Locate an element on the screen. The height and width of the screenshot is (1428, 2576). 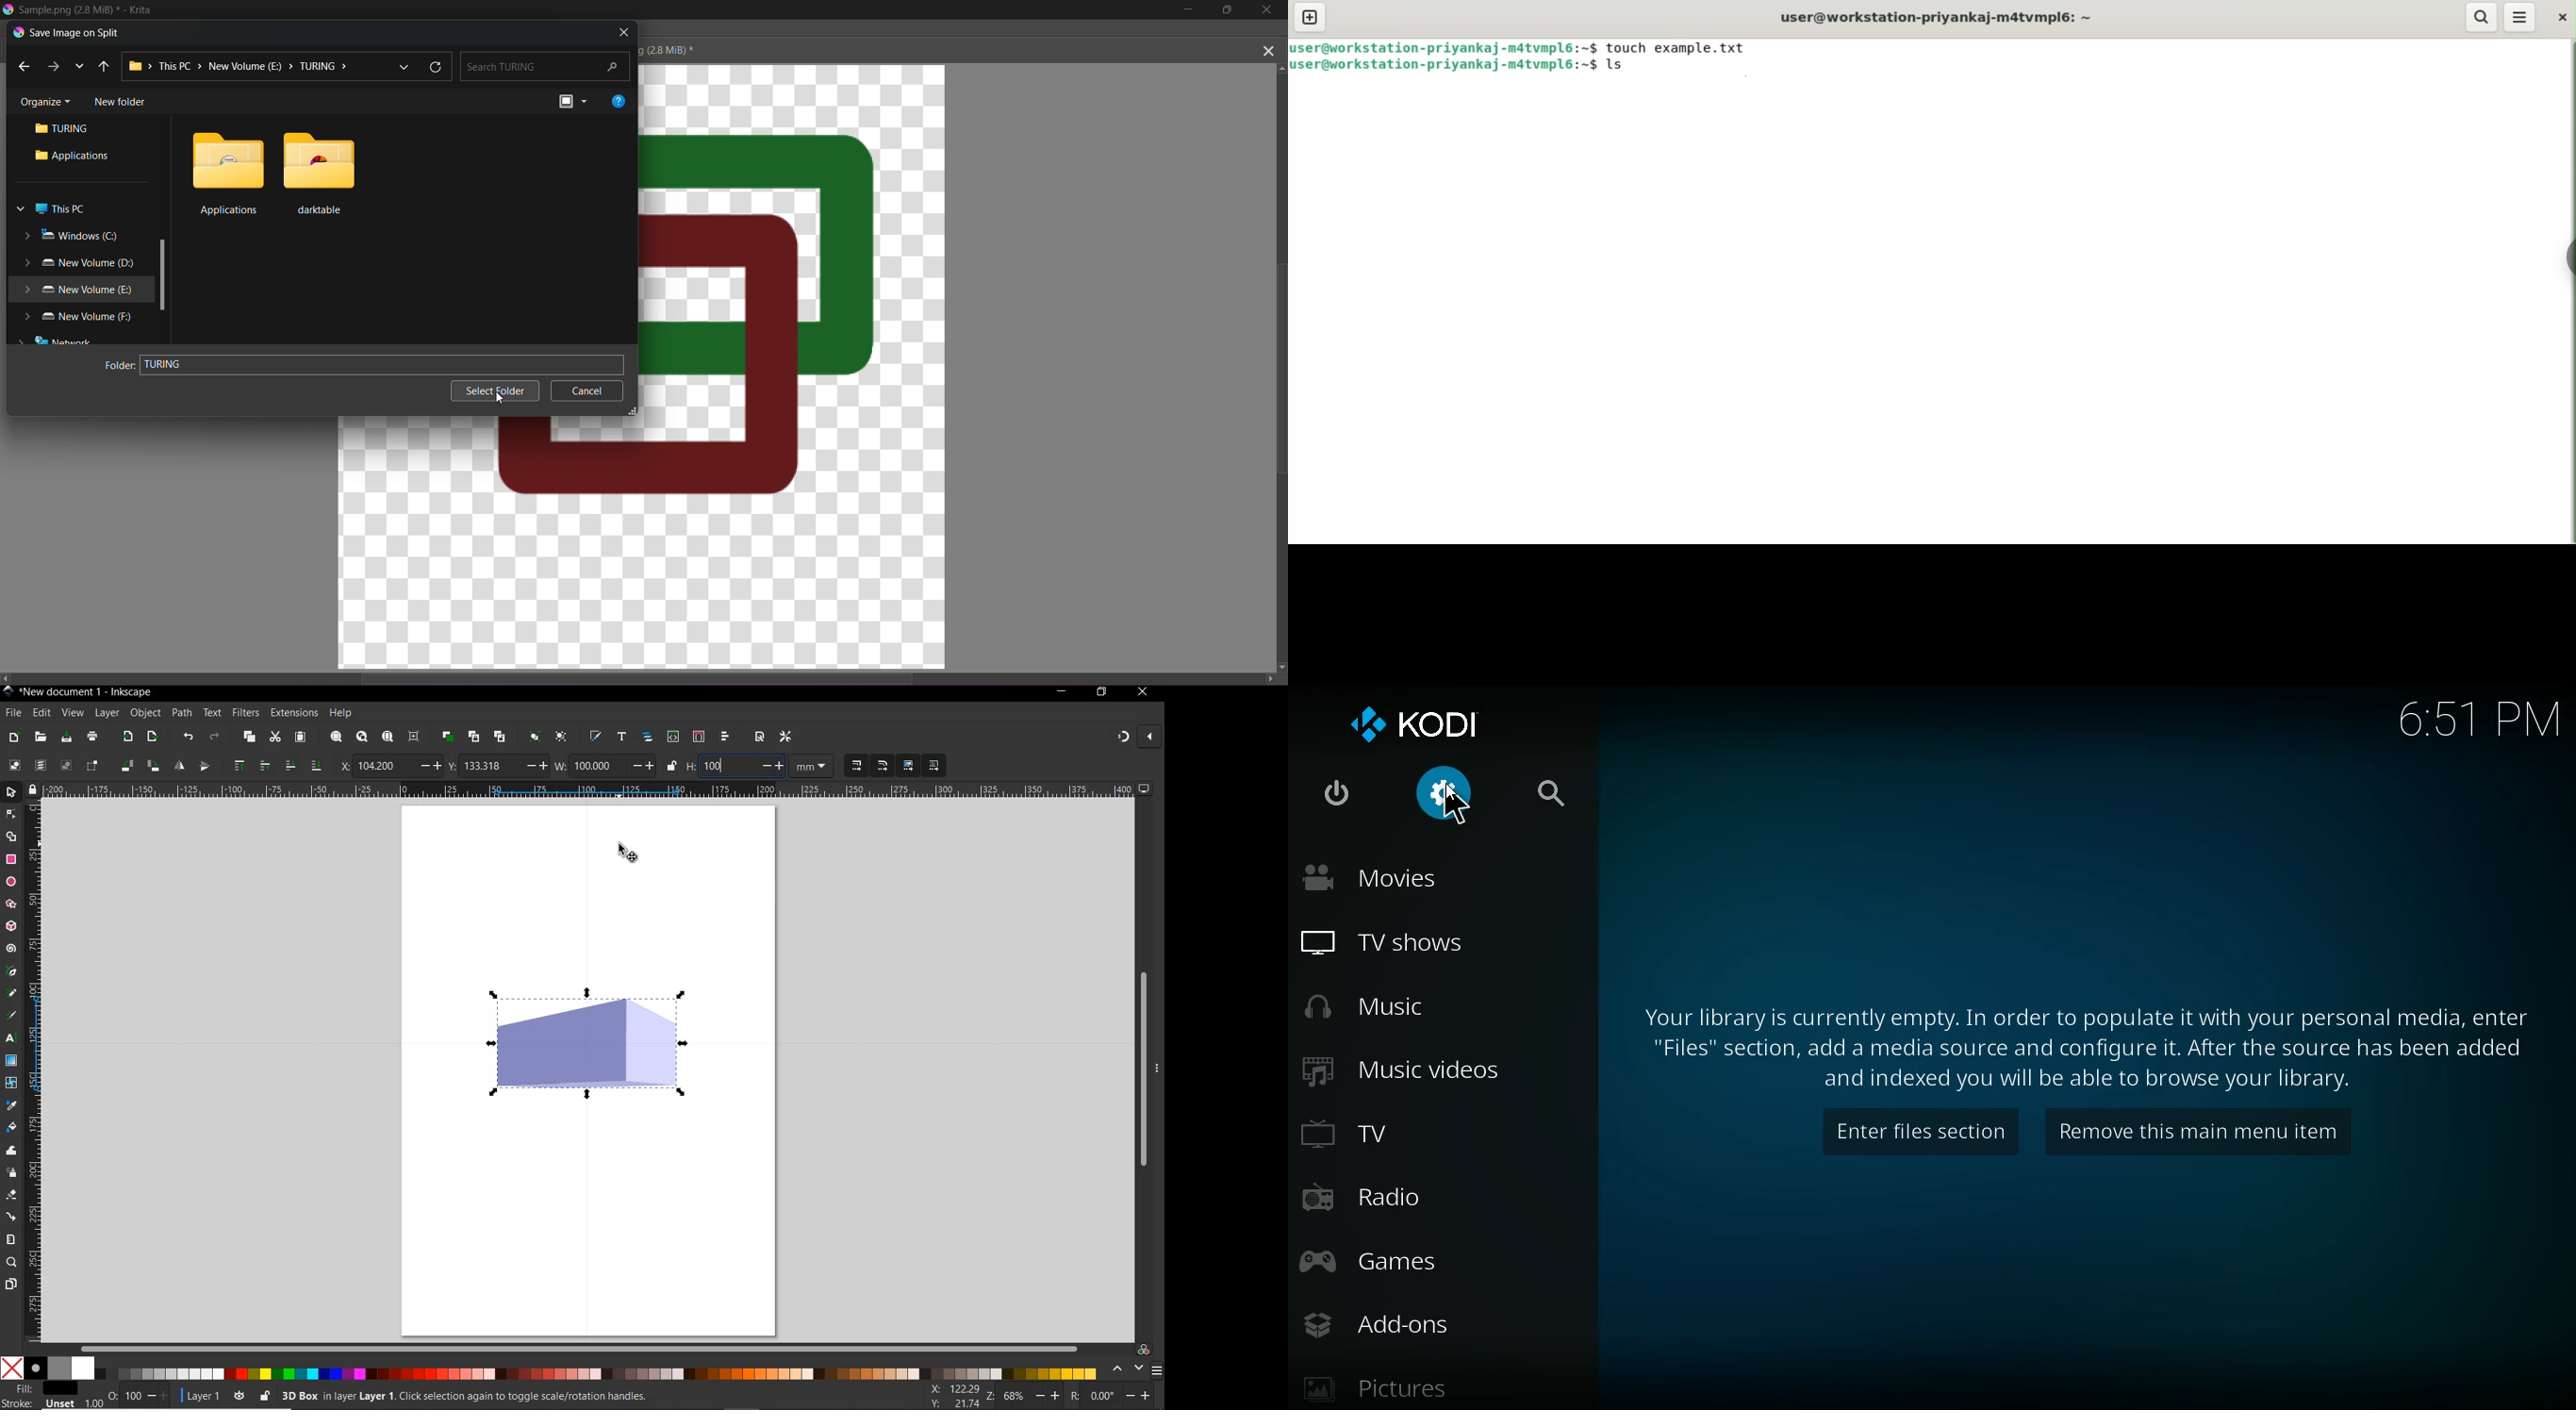
add-ons is located at coordinates (1396, 1325).